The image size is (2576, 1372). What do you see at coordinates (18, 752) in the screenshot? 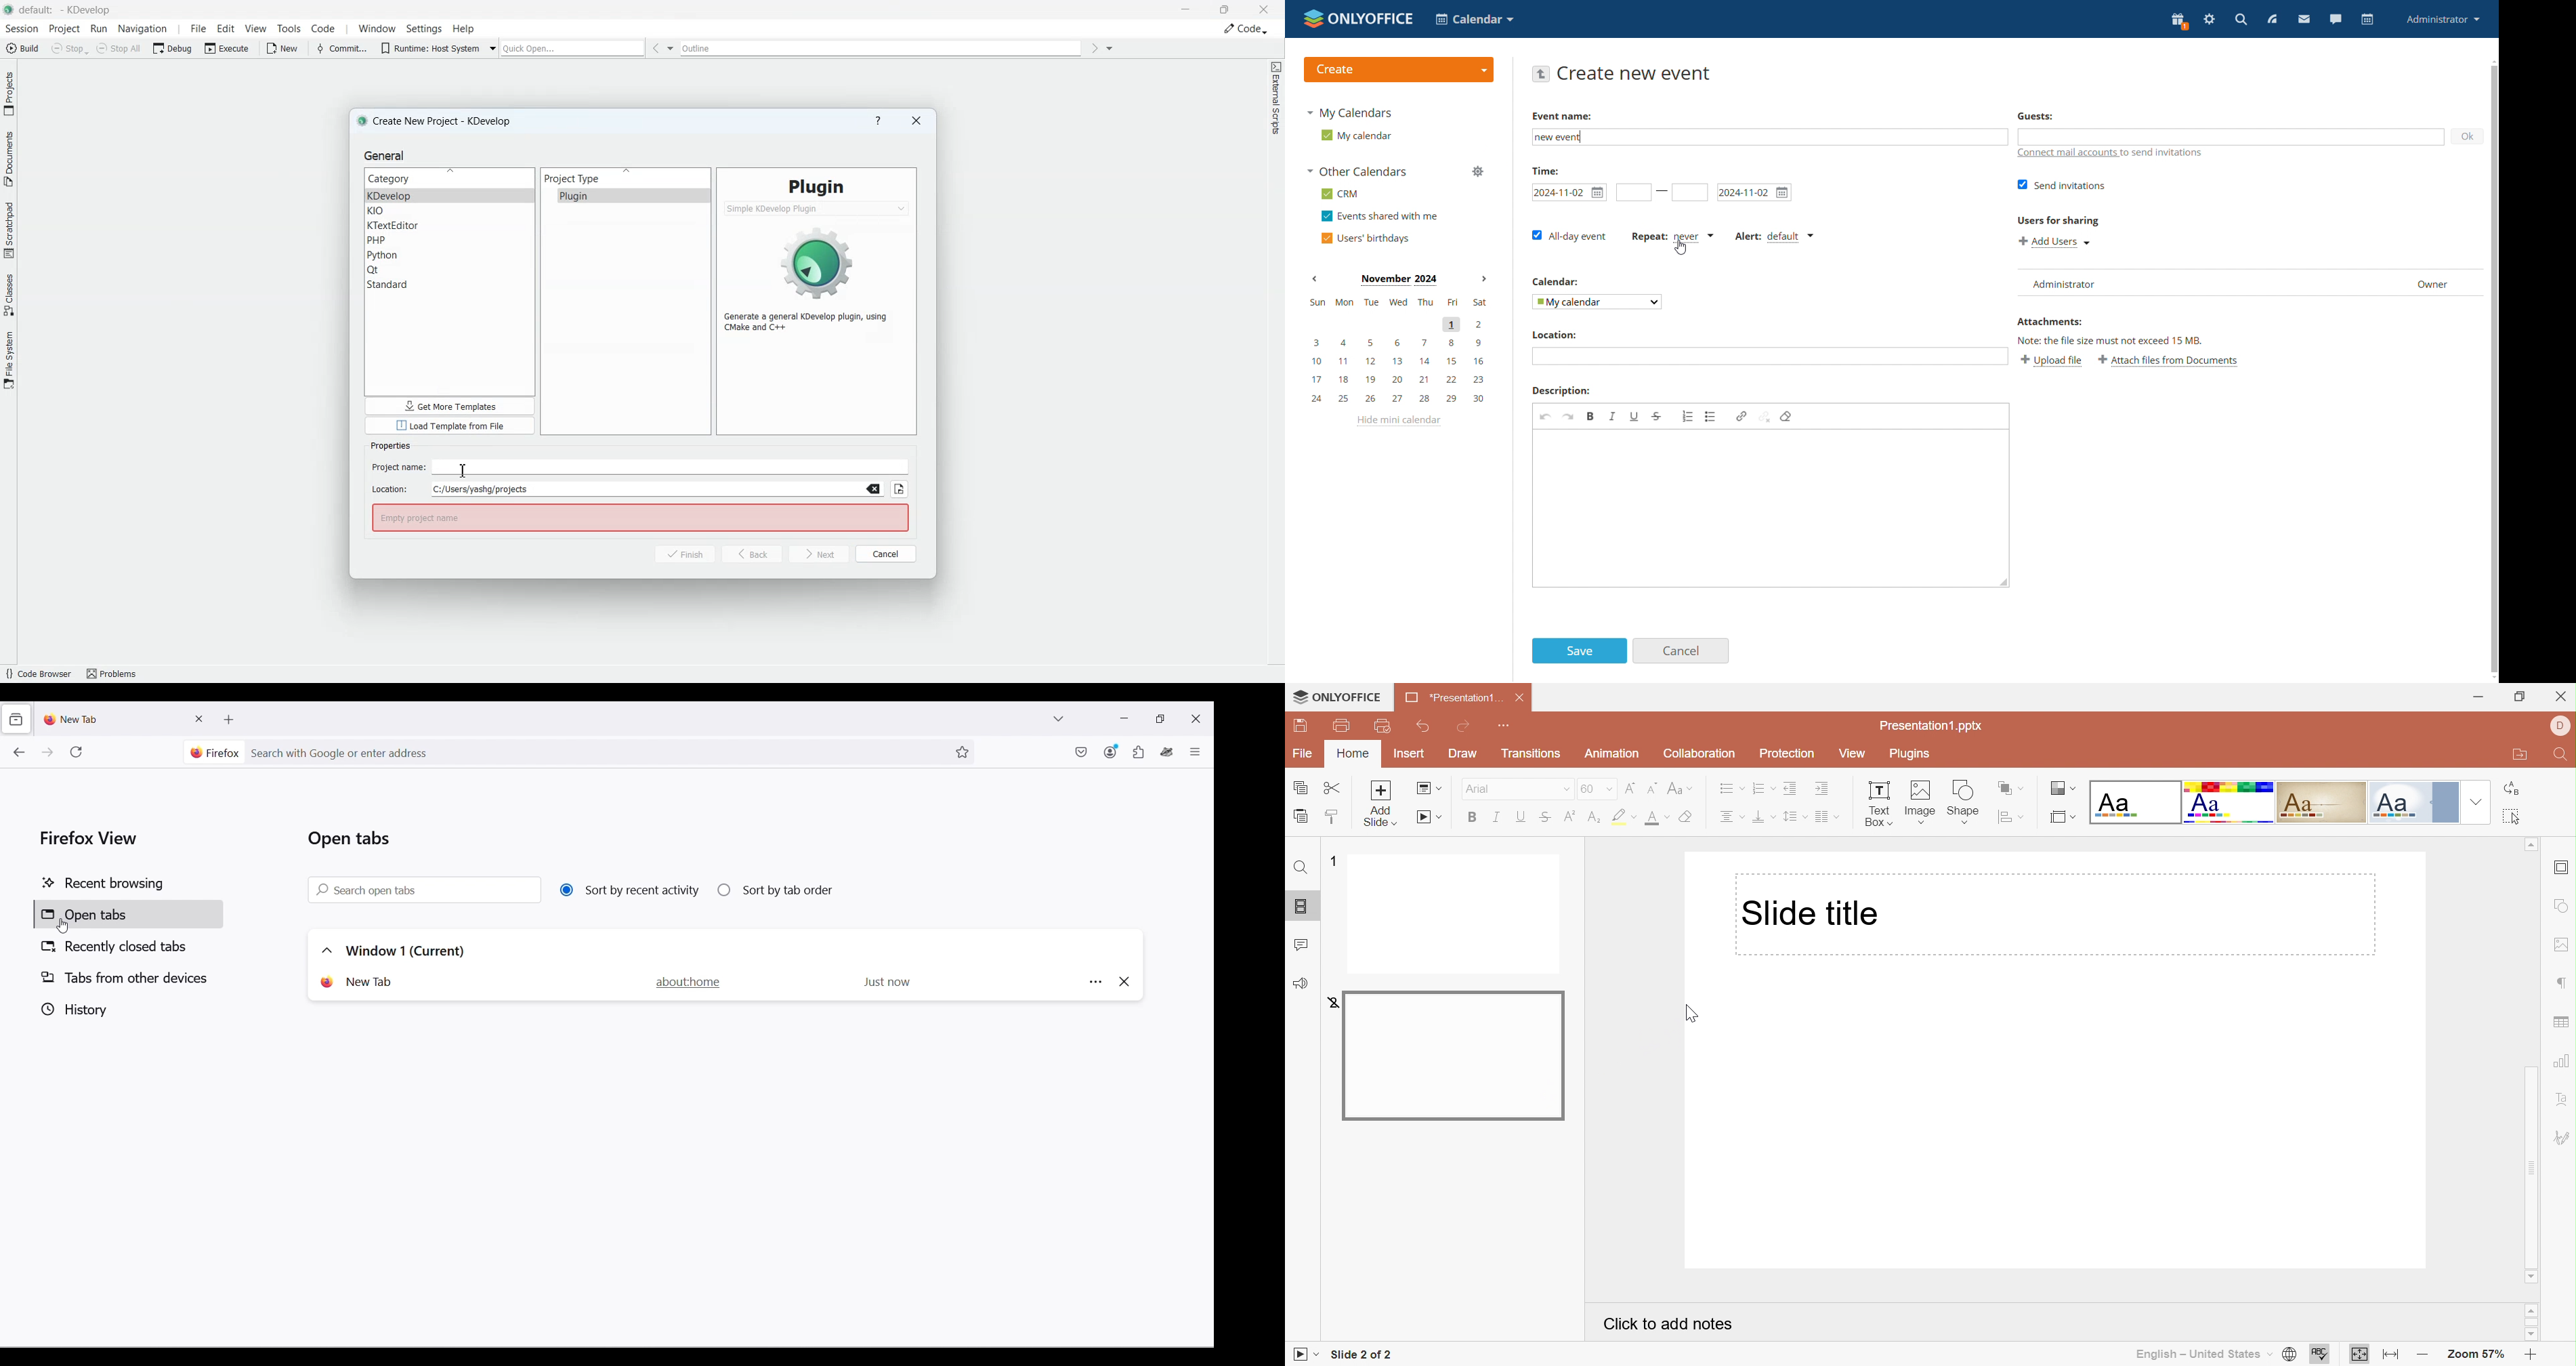
I see `Go backward one page` at bounding box center [18, 752].